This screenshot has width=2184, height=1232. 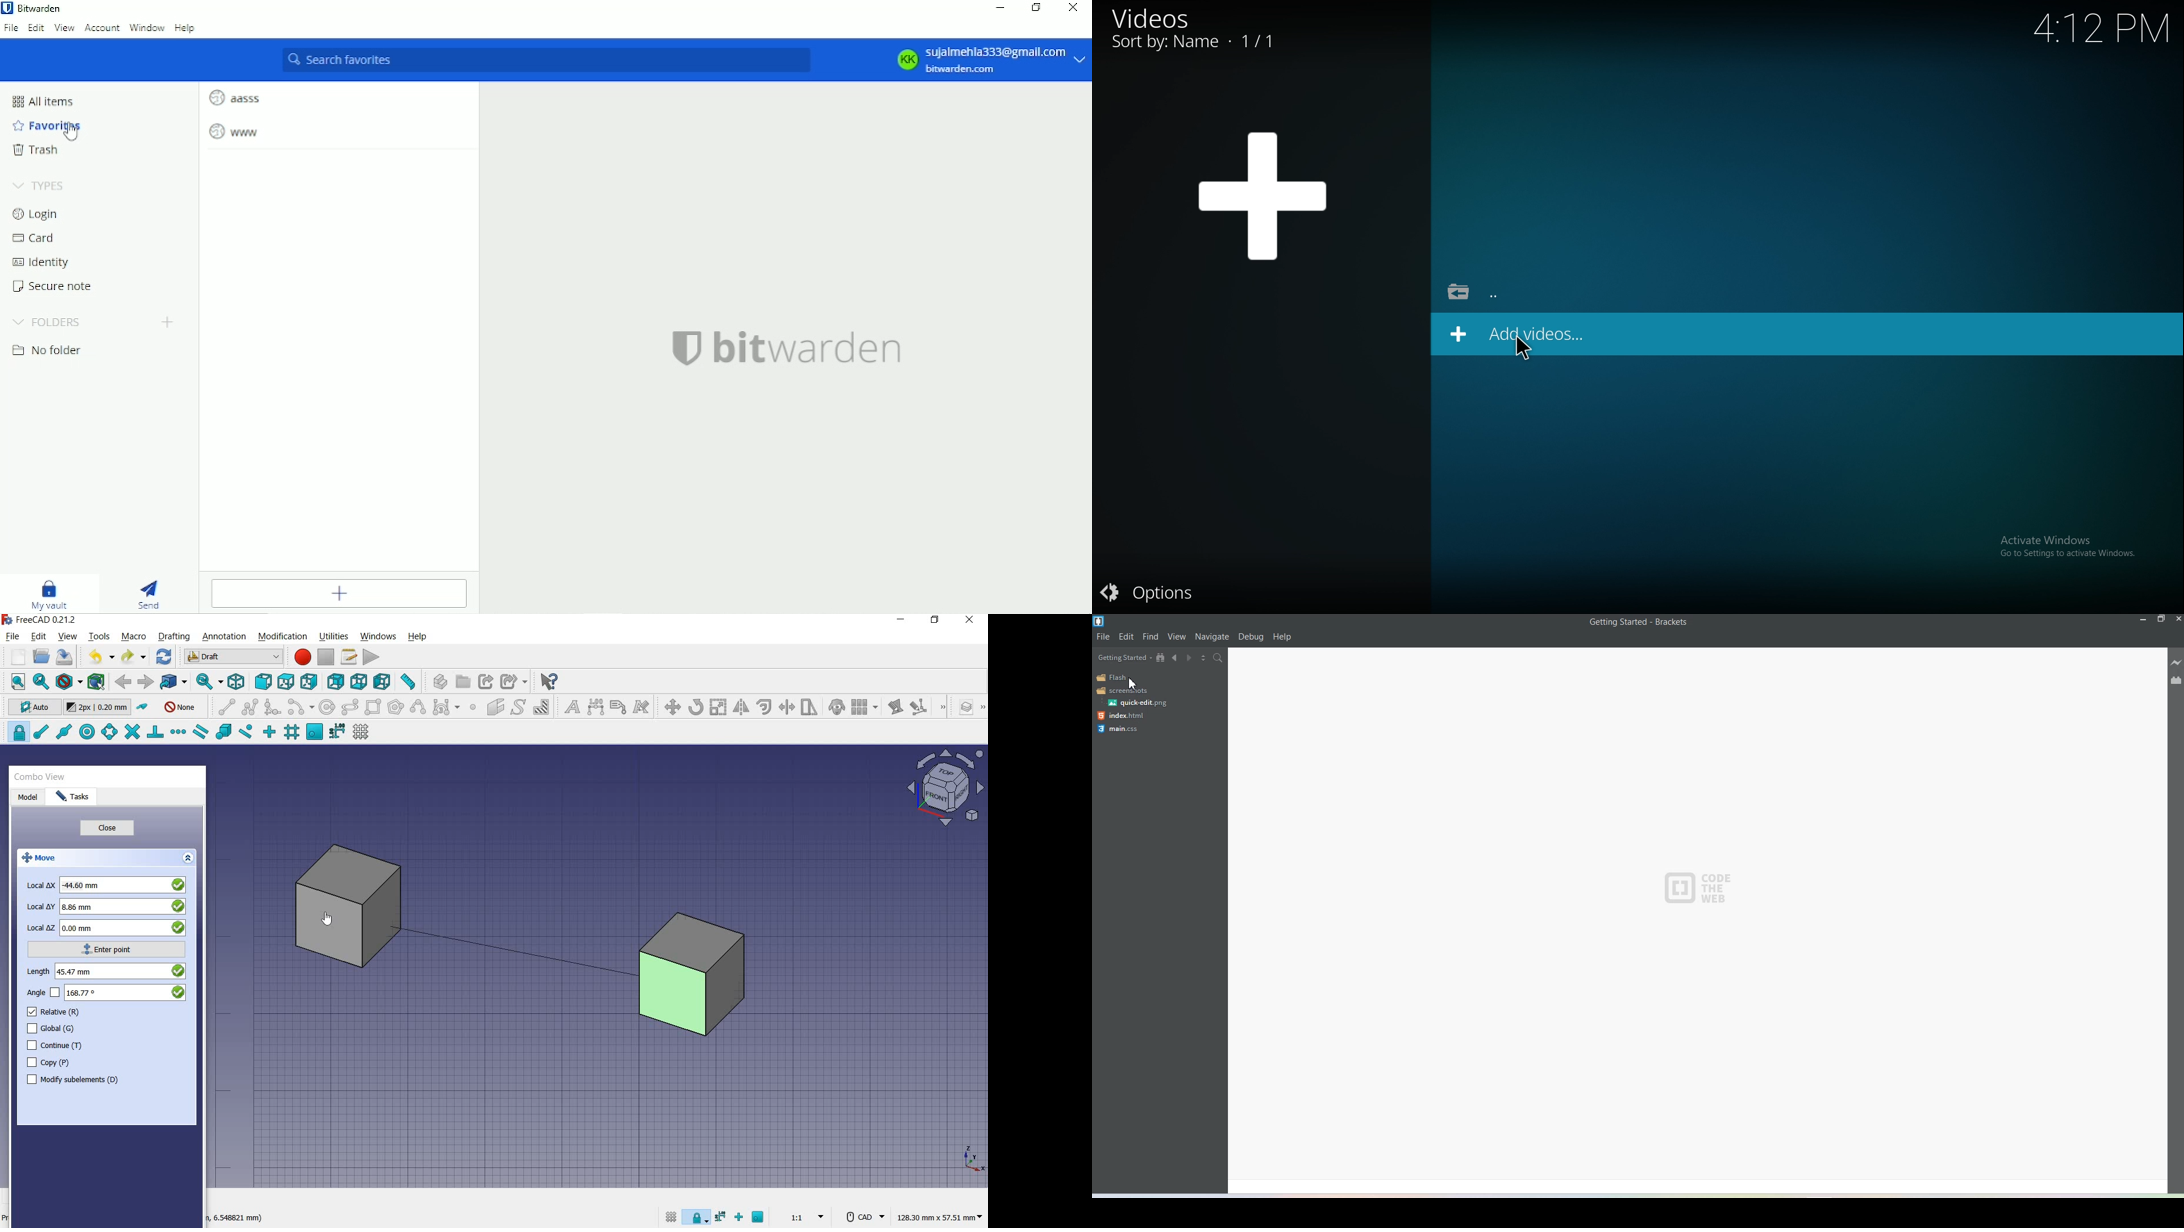 I want to click on restore down, so click(x=936, y=621).